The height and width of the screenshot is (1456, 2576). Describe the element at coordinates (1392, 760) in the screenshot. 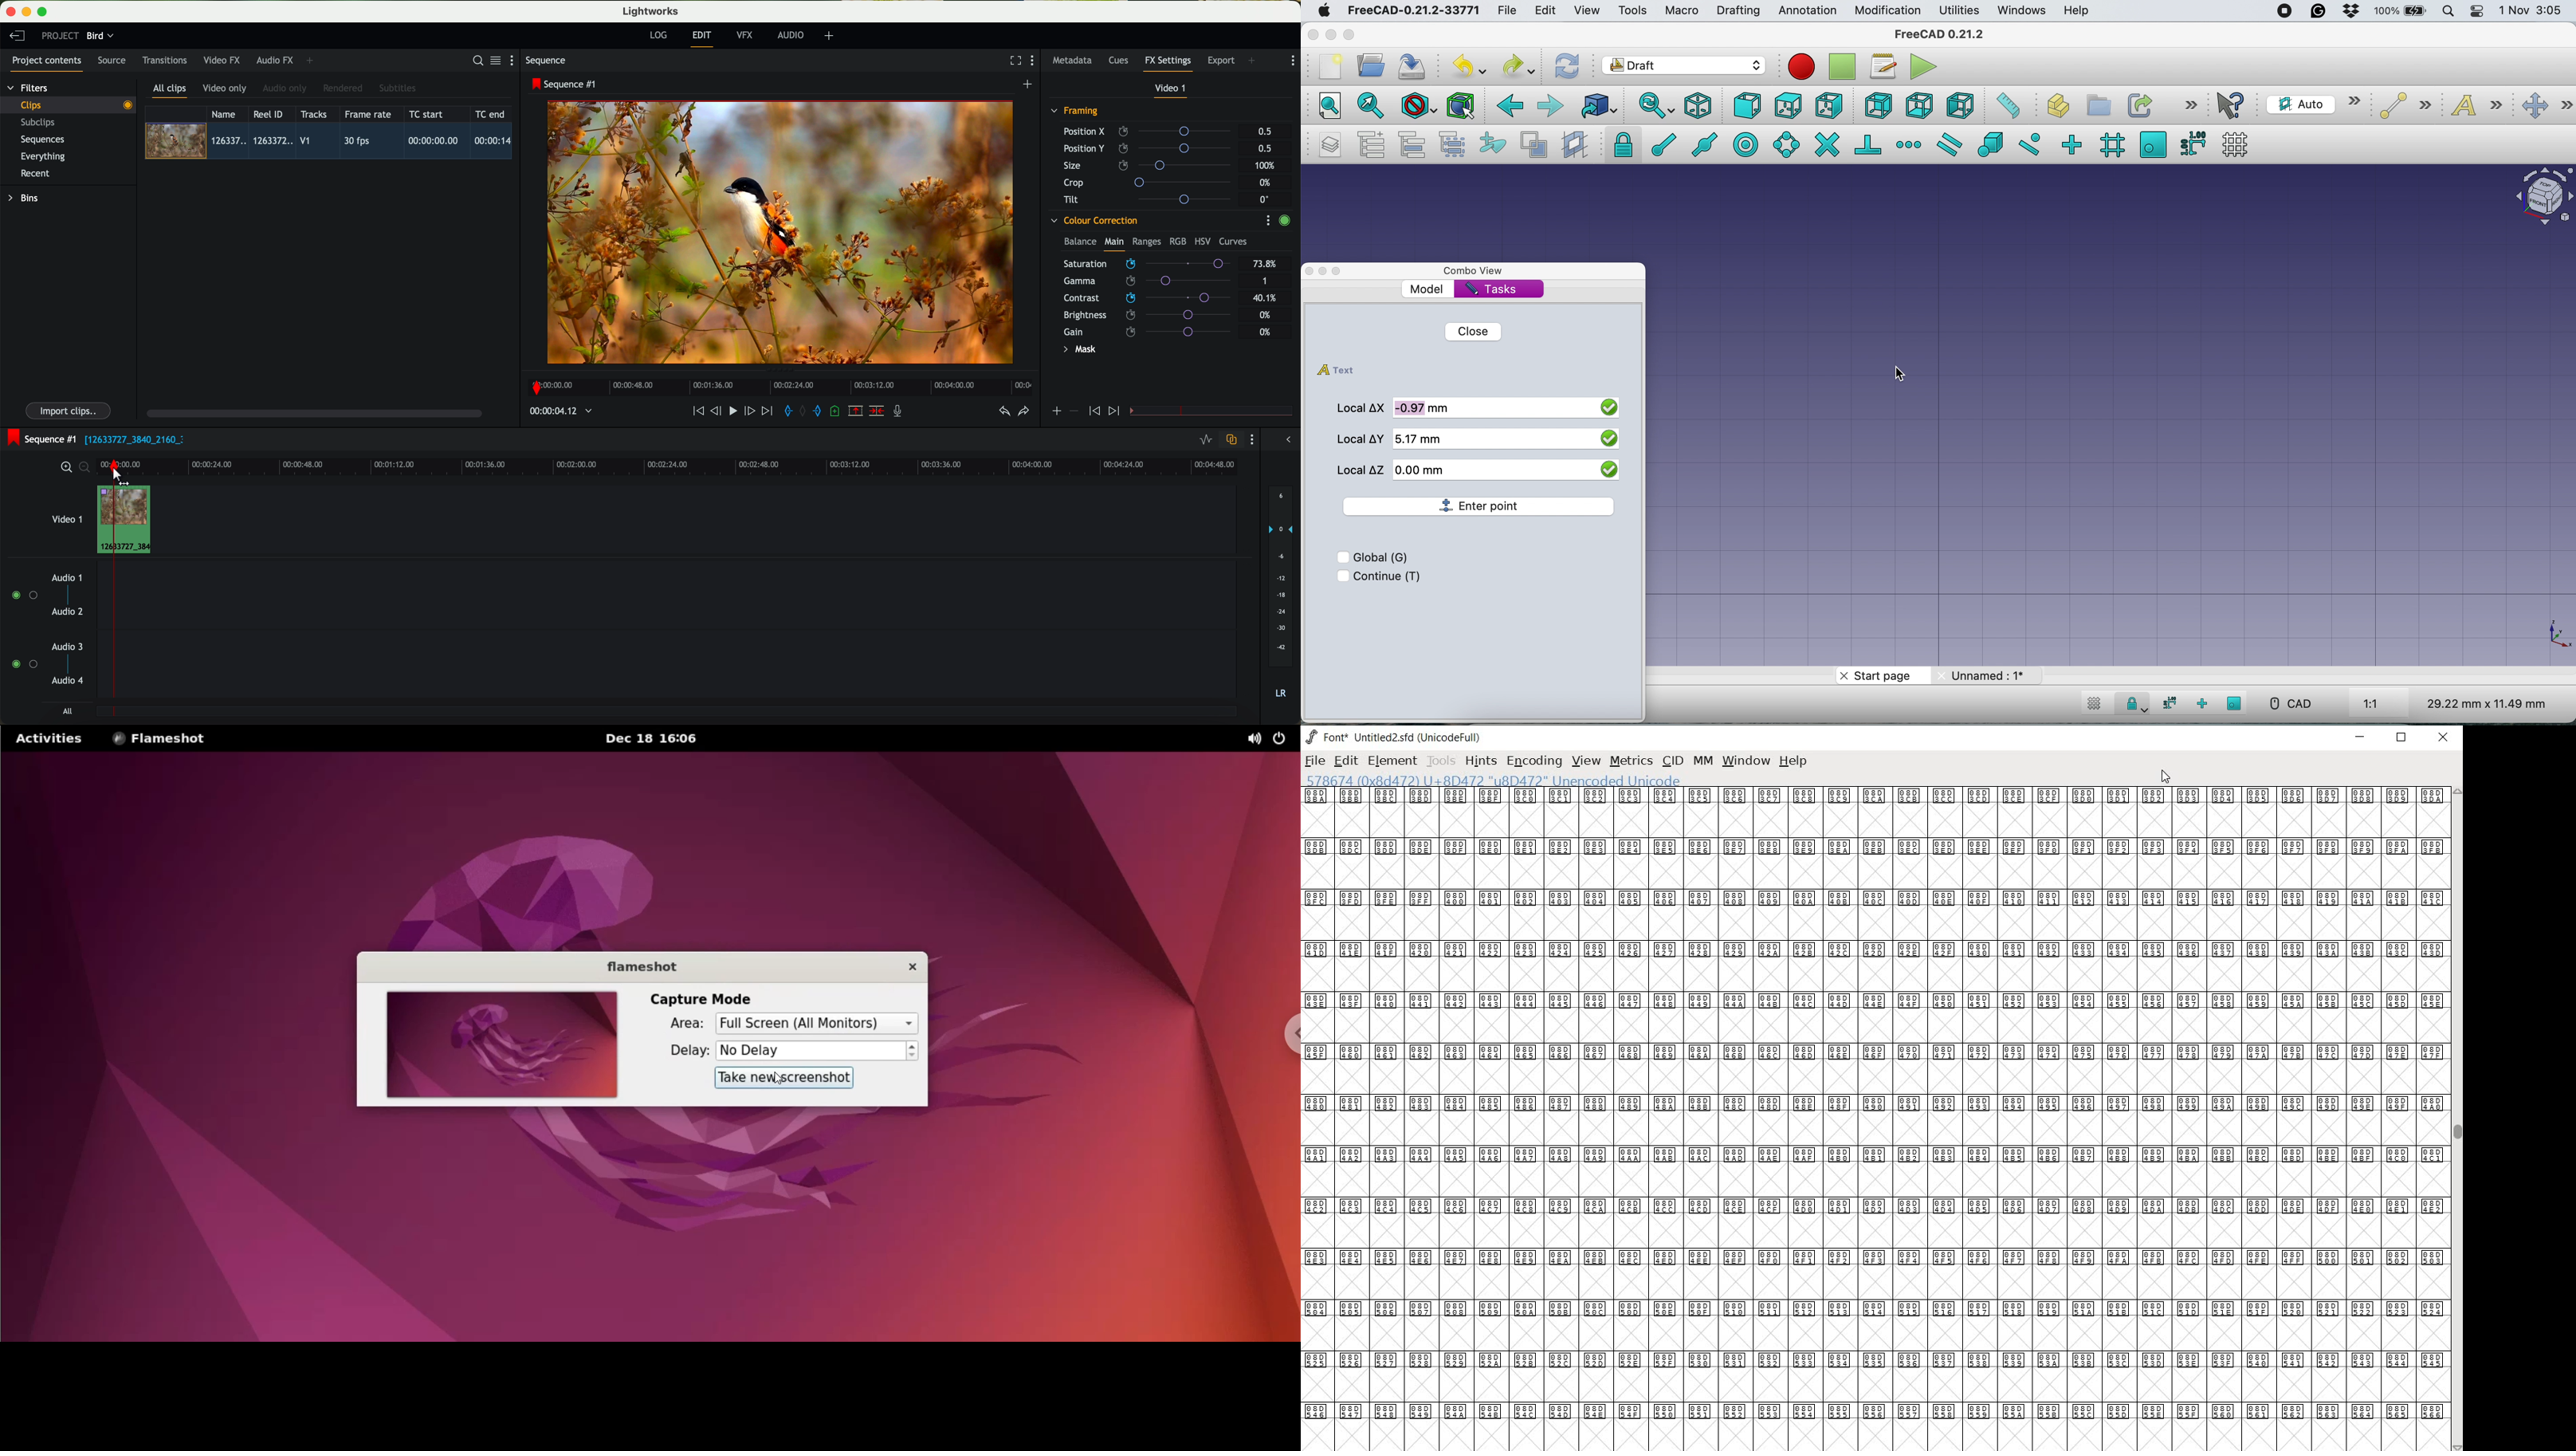

I see `element` at that location.